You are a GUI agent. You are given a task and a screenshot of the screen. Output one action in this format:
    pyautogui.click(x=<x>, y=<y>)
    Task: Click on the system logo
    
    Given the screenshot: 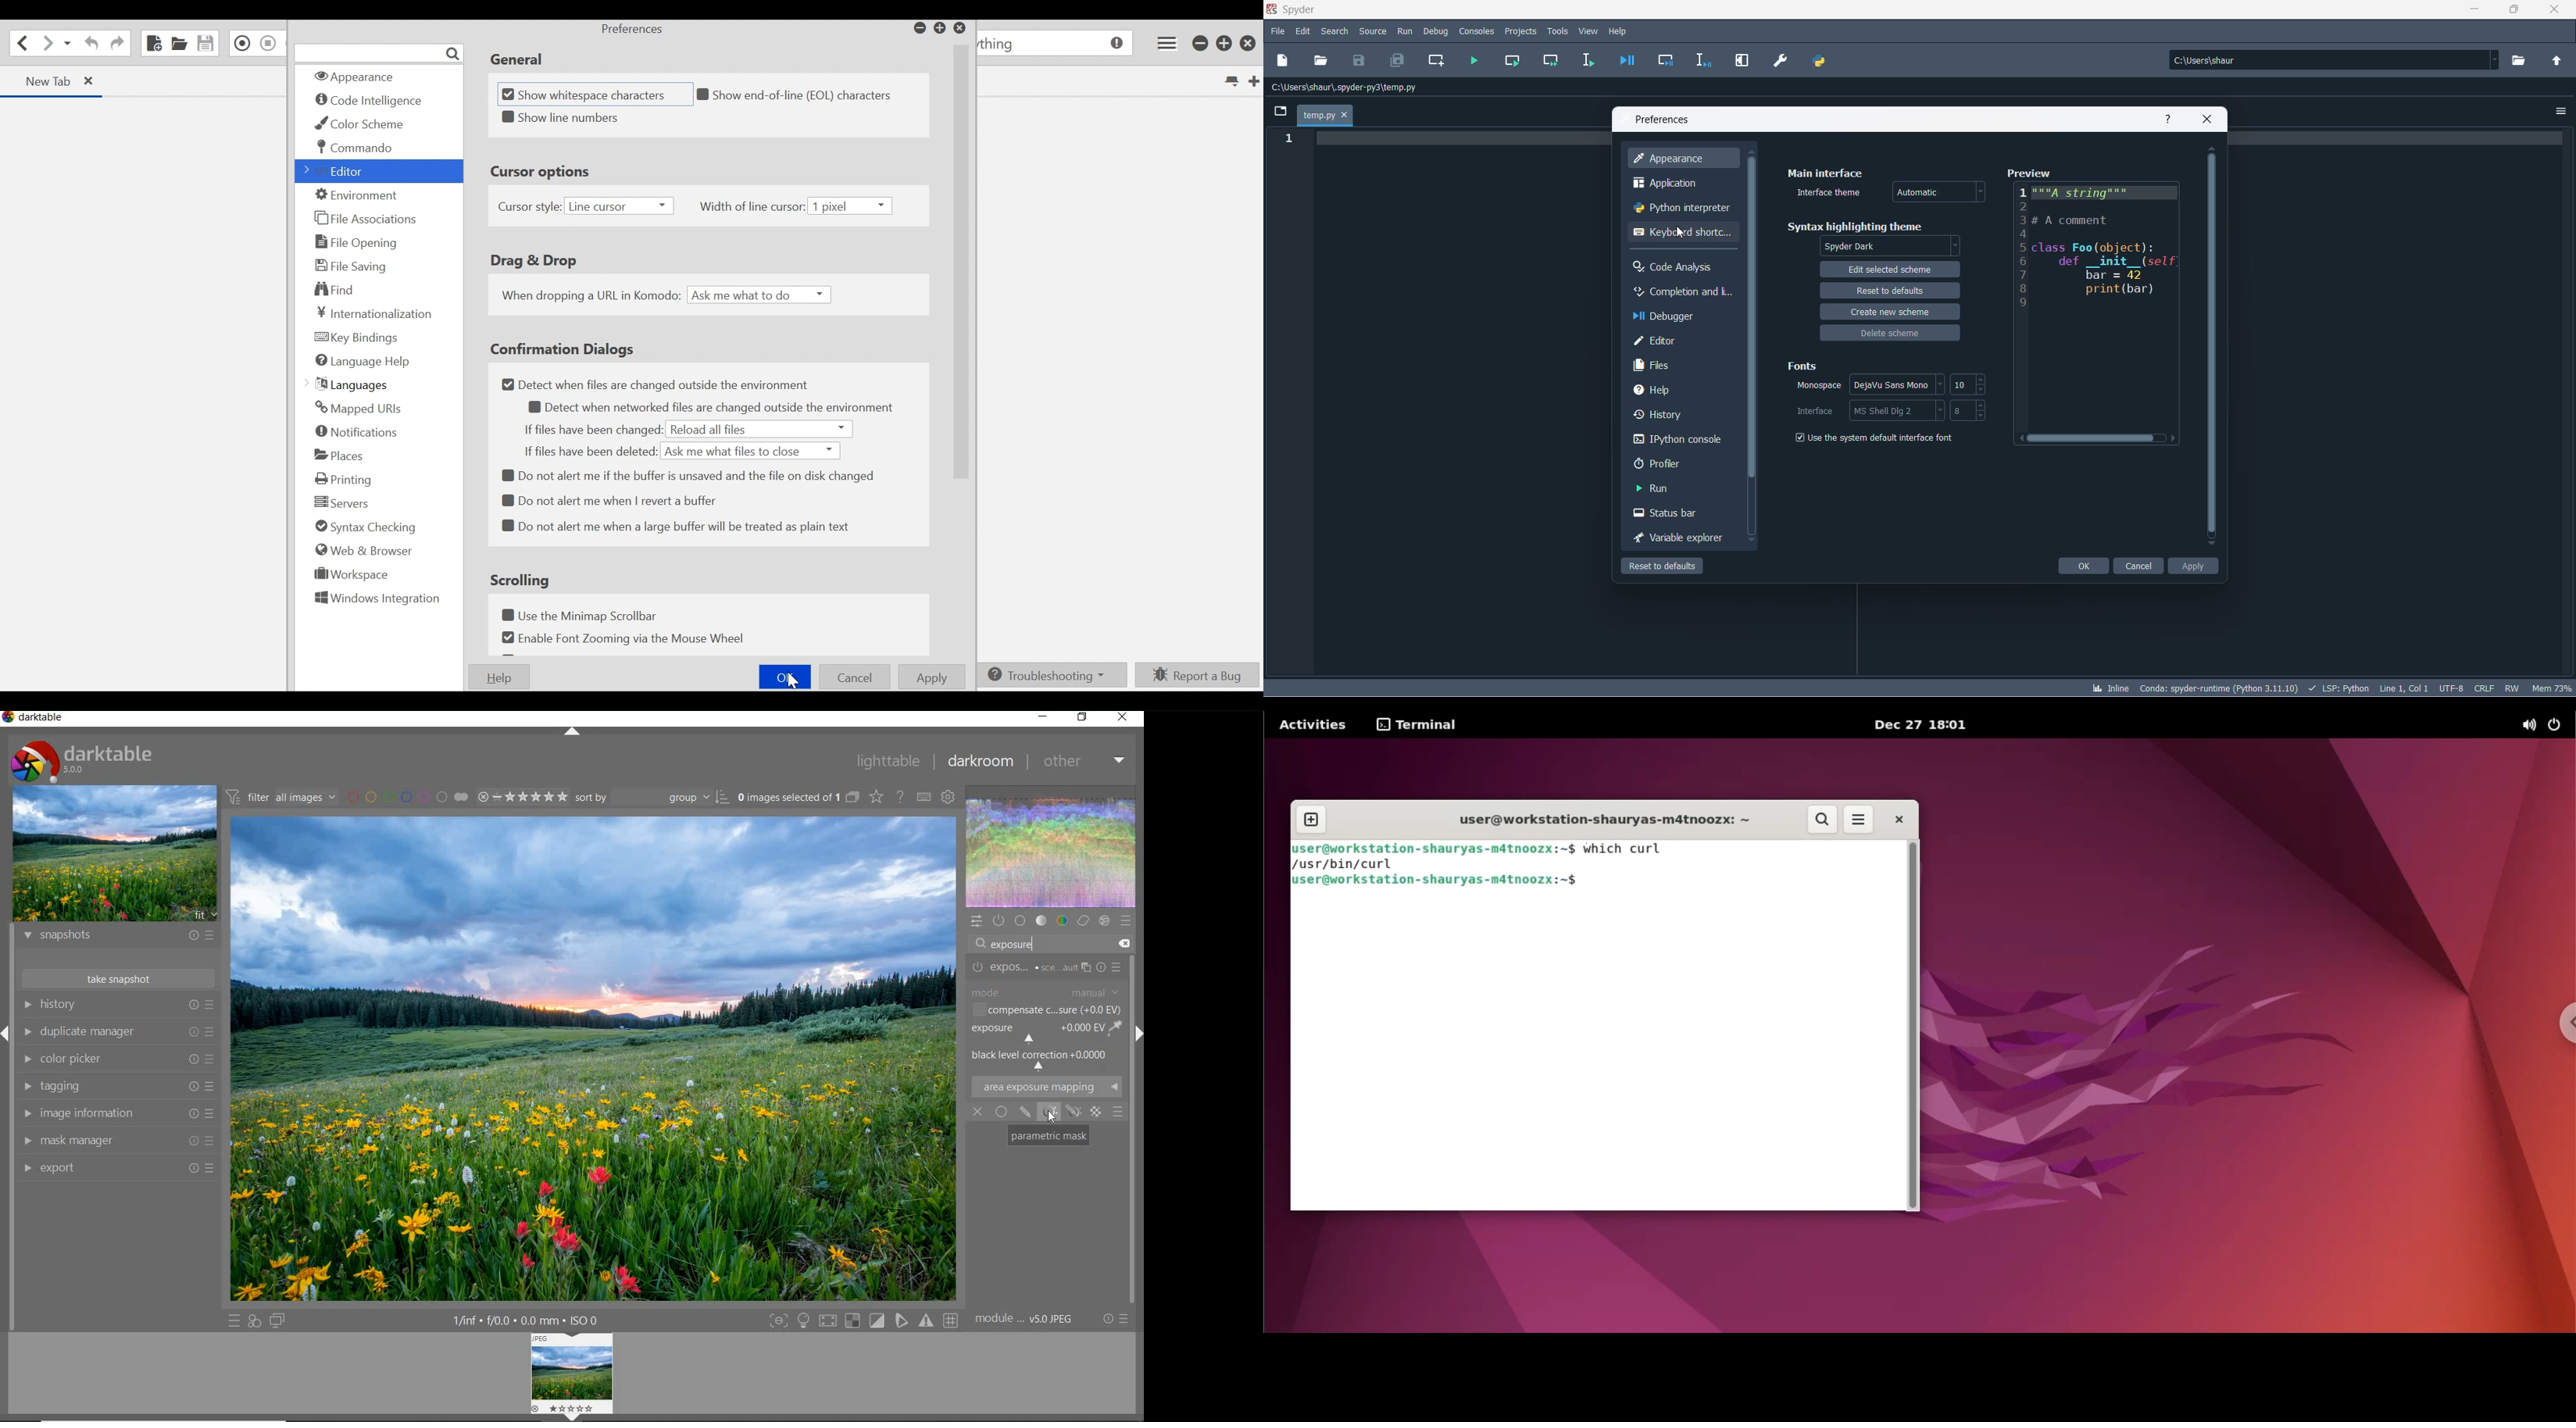 What is the action you would take?
    pyautogui.click(x=82, y=760)
    